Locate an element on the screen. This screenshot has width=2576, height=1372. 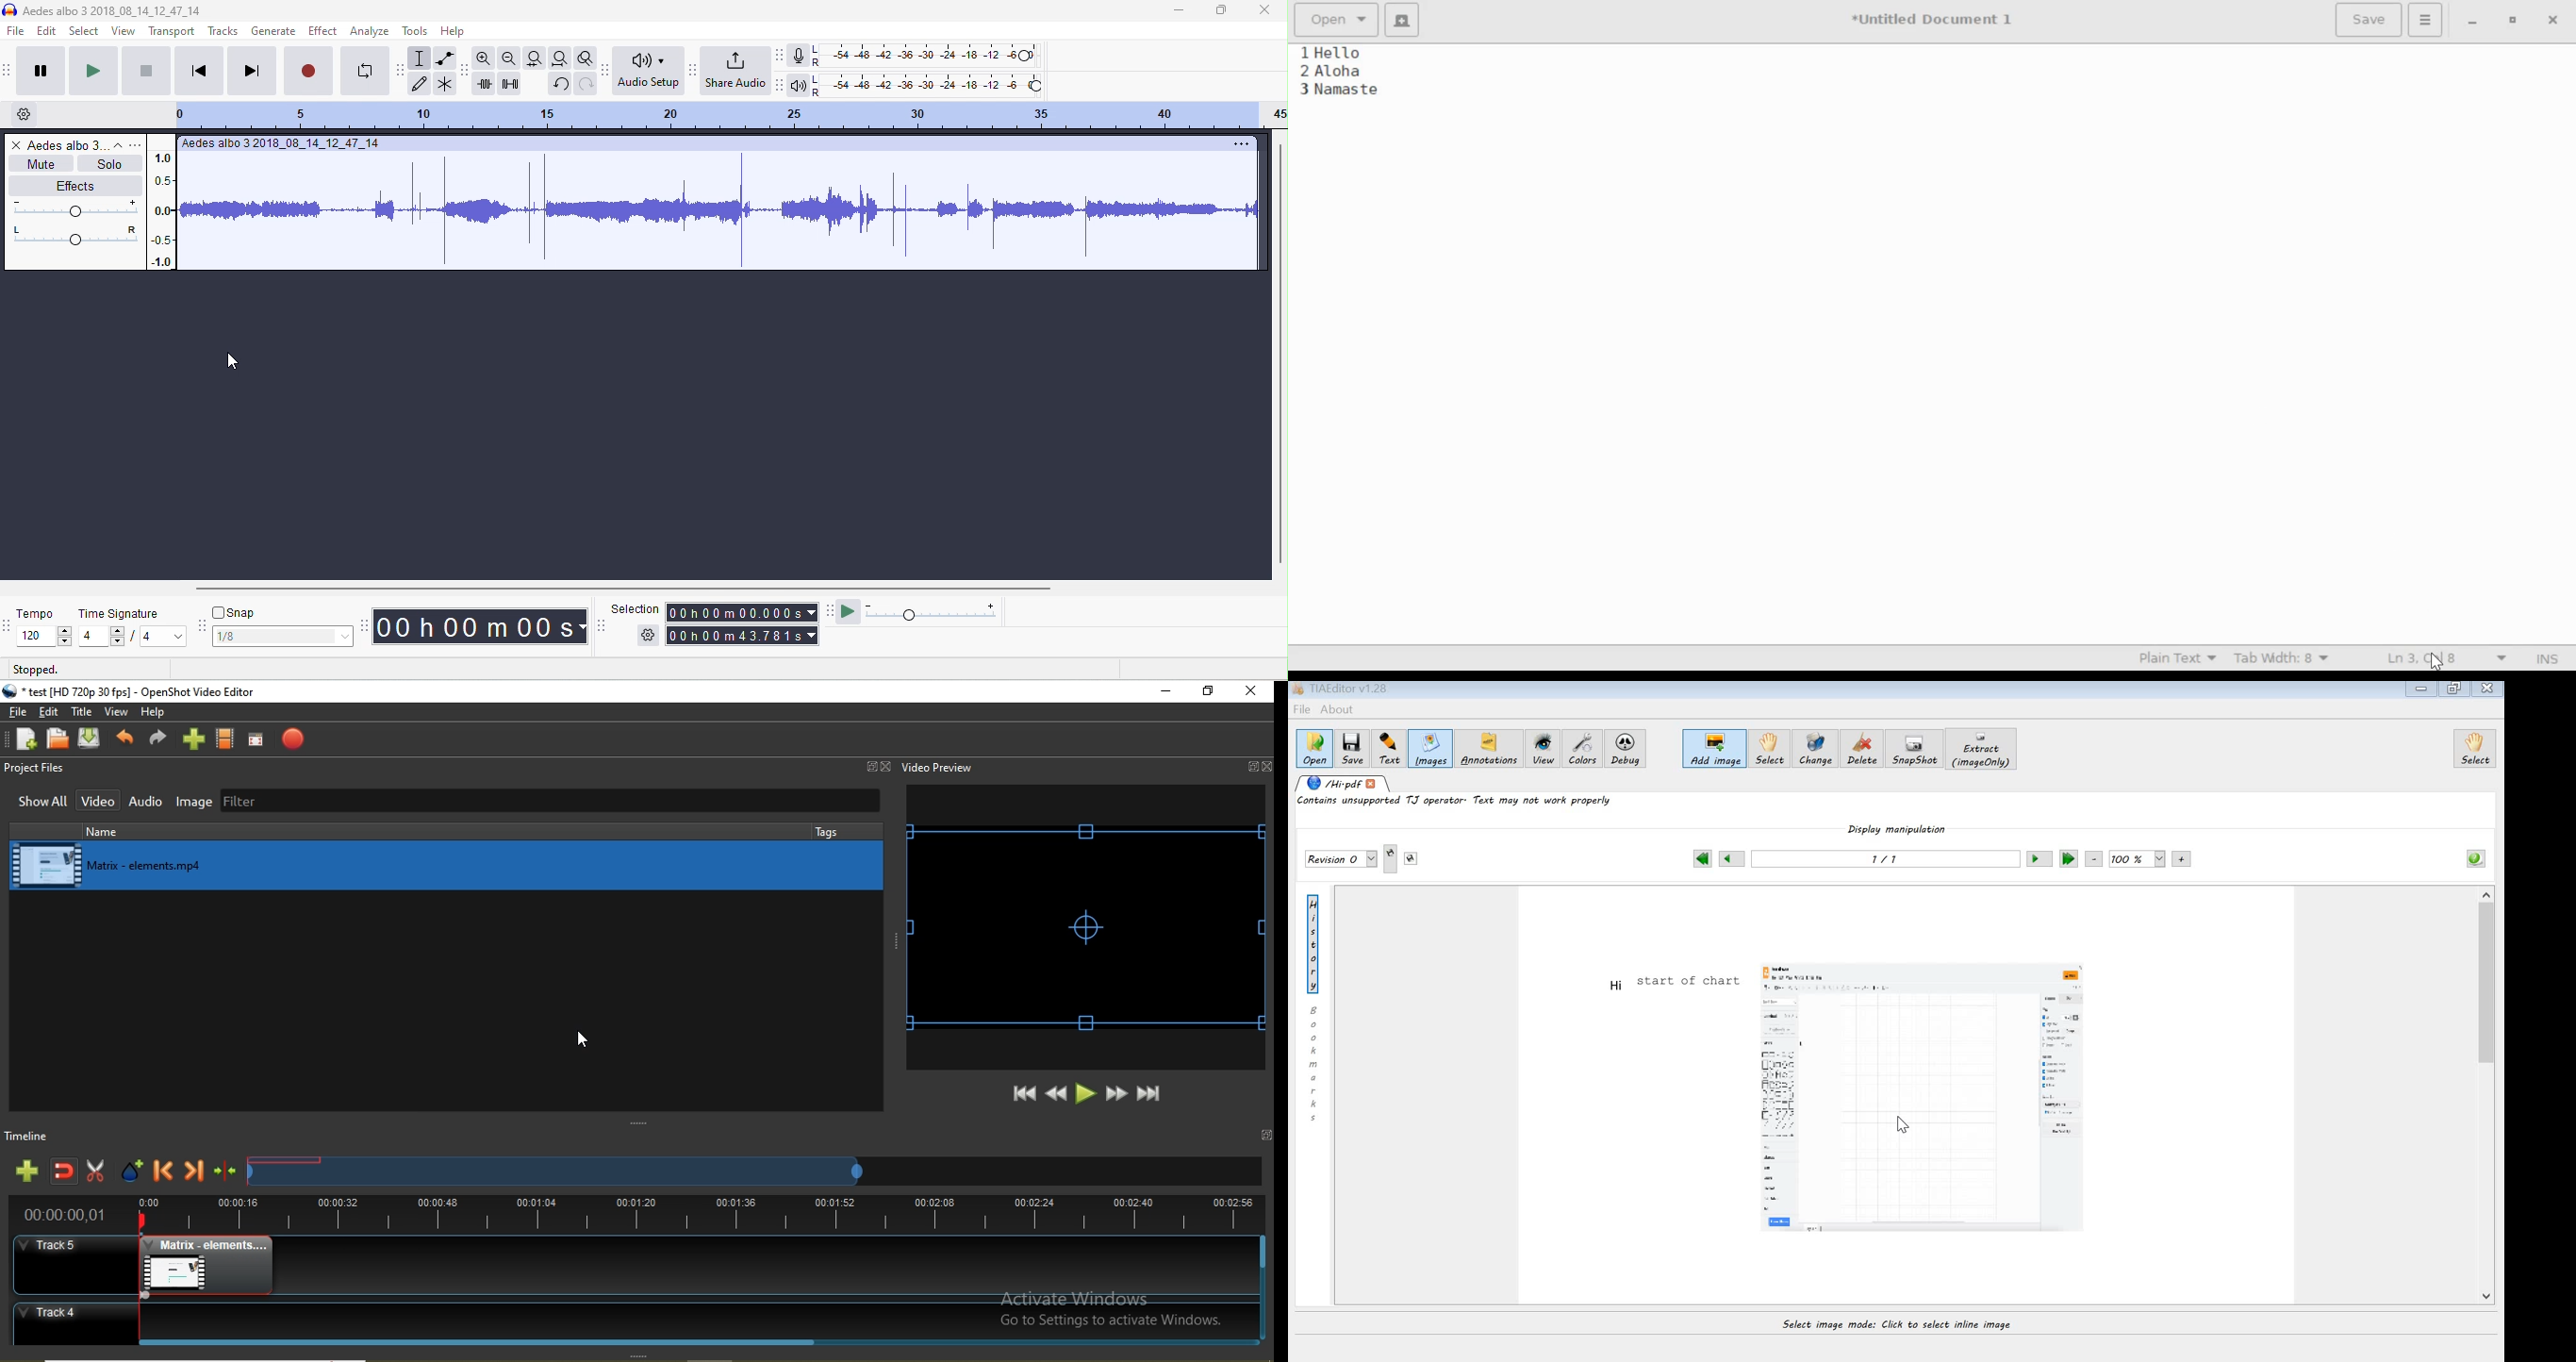
share audio toolbar is located at coordinates (693, 70).